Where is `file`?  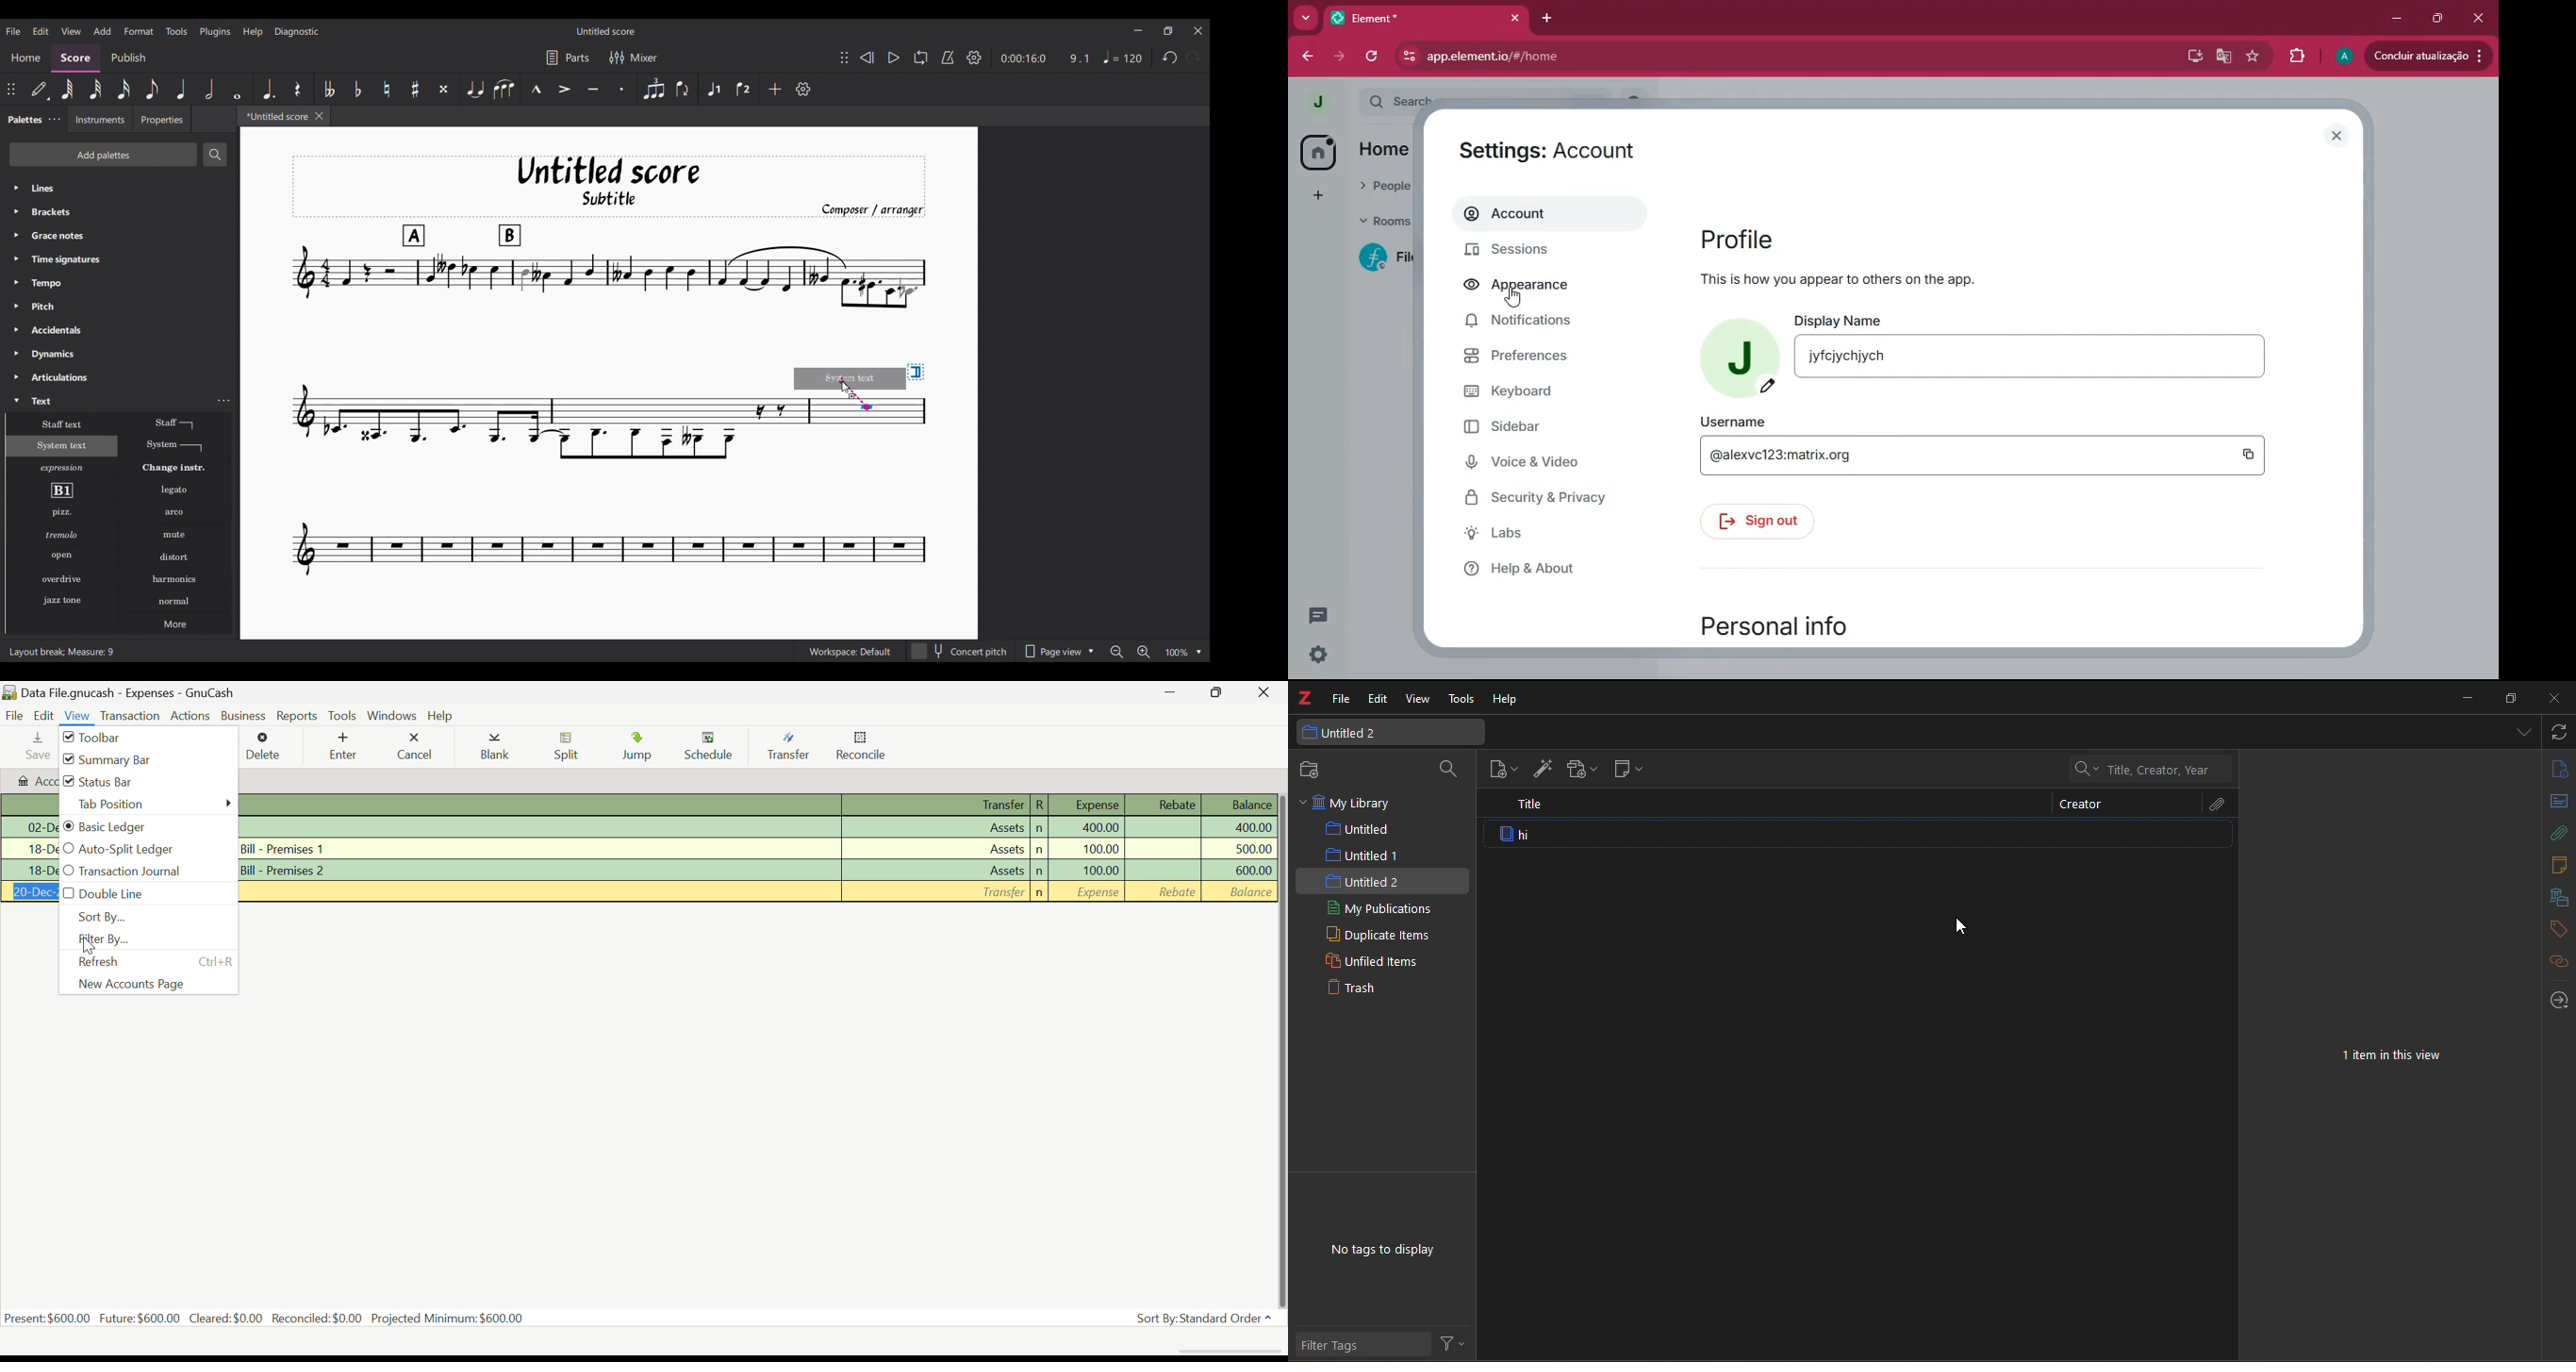 file is located at coordinates (1342, 700).